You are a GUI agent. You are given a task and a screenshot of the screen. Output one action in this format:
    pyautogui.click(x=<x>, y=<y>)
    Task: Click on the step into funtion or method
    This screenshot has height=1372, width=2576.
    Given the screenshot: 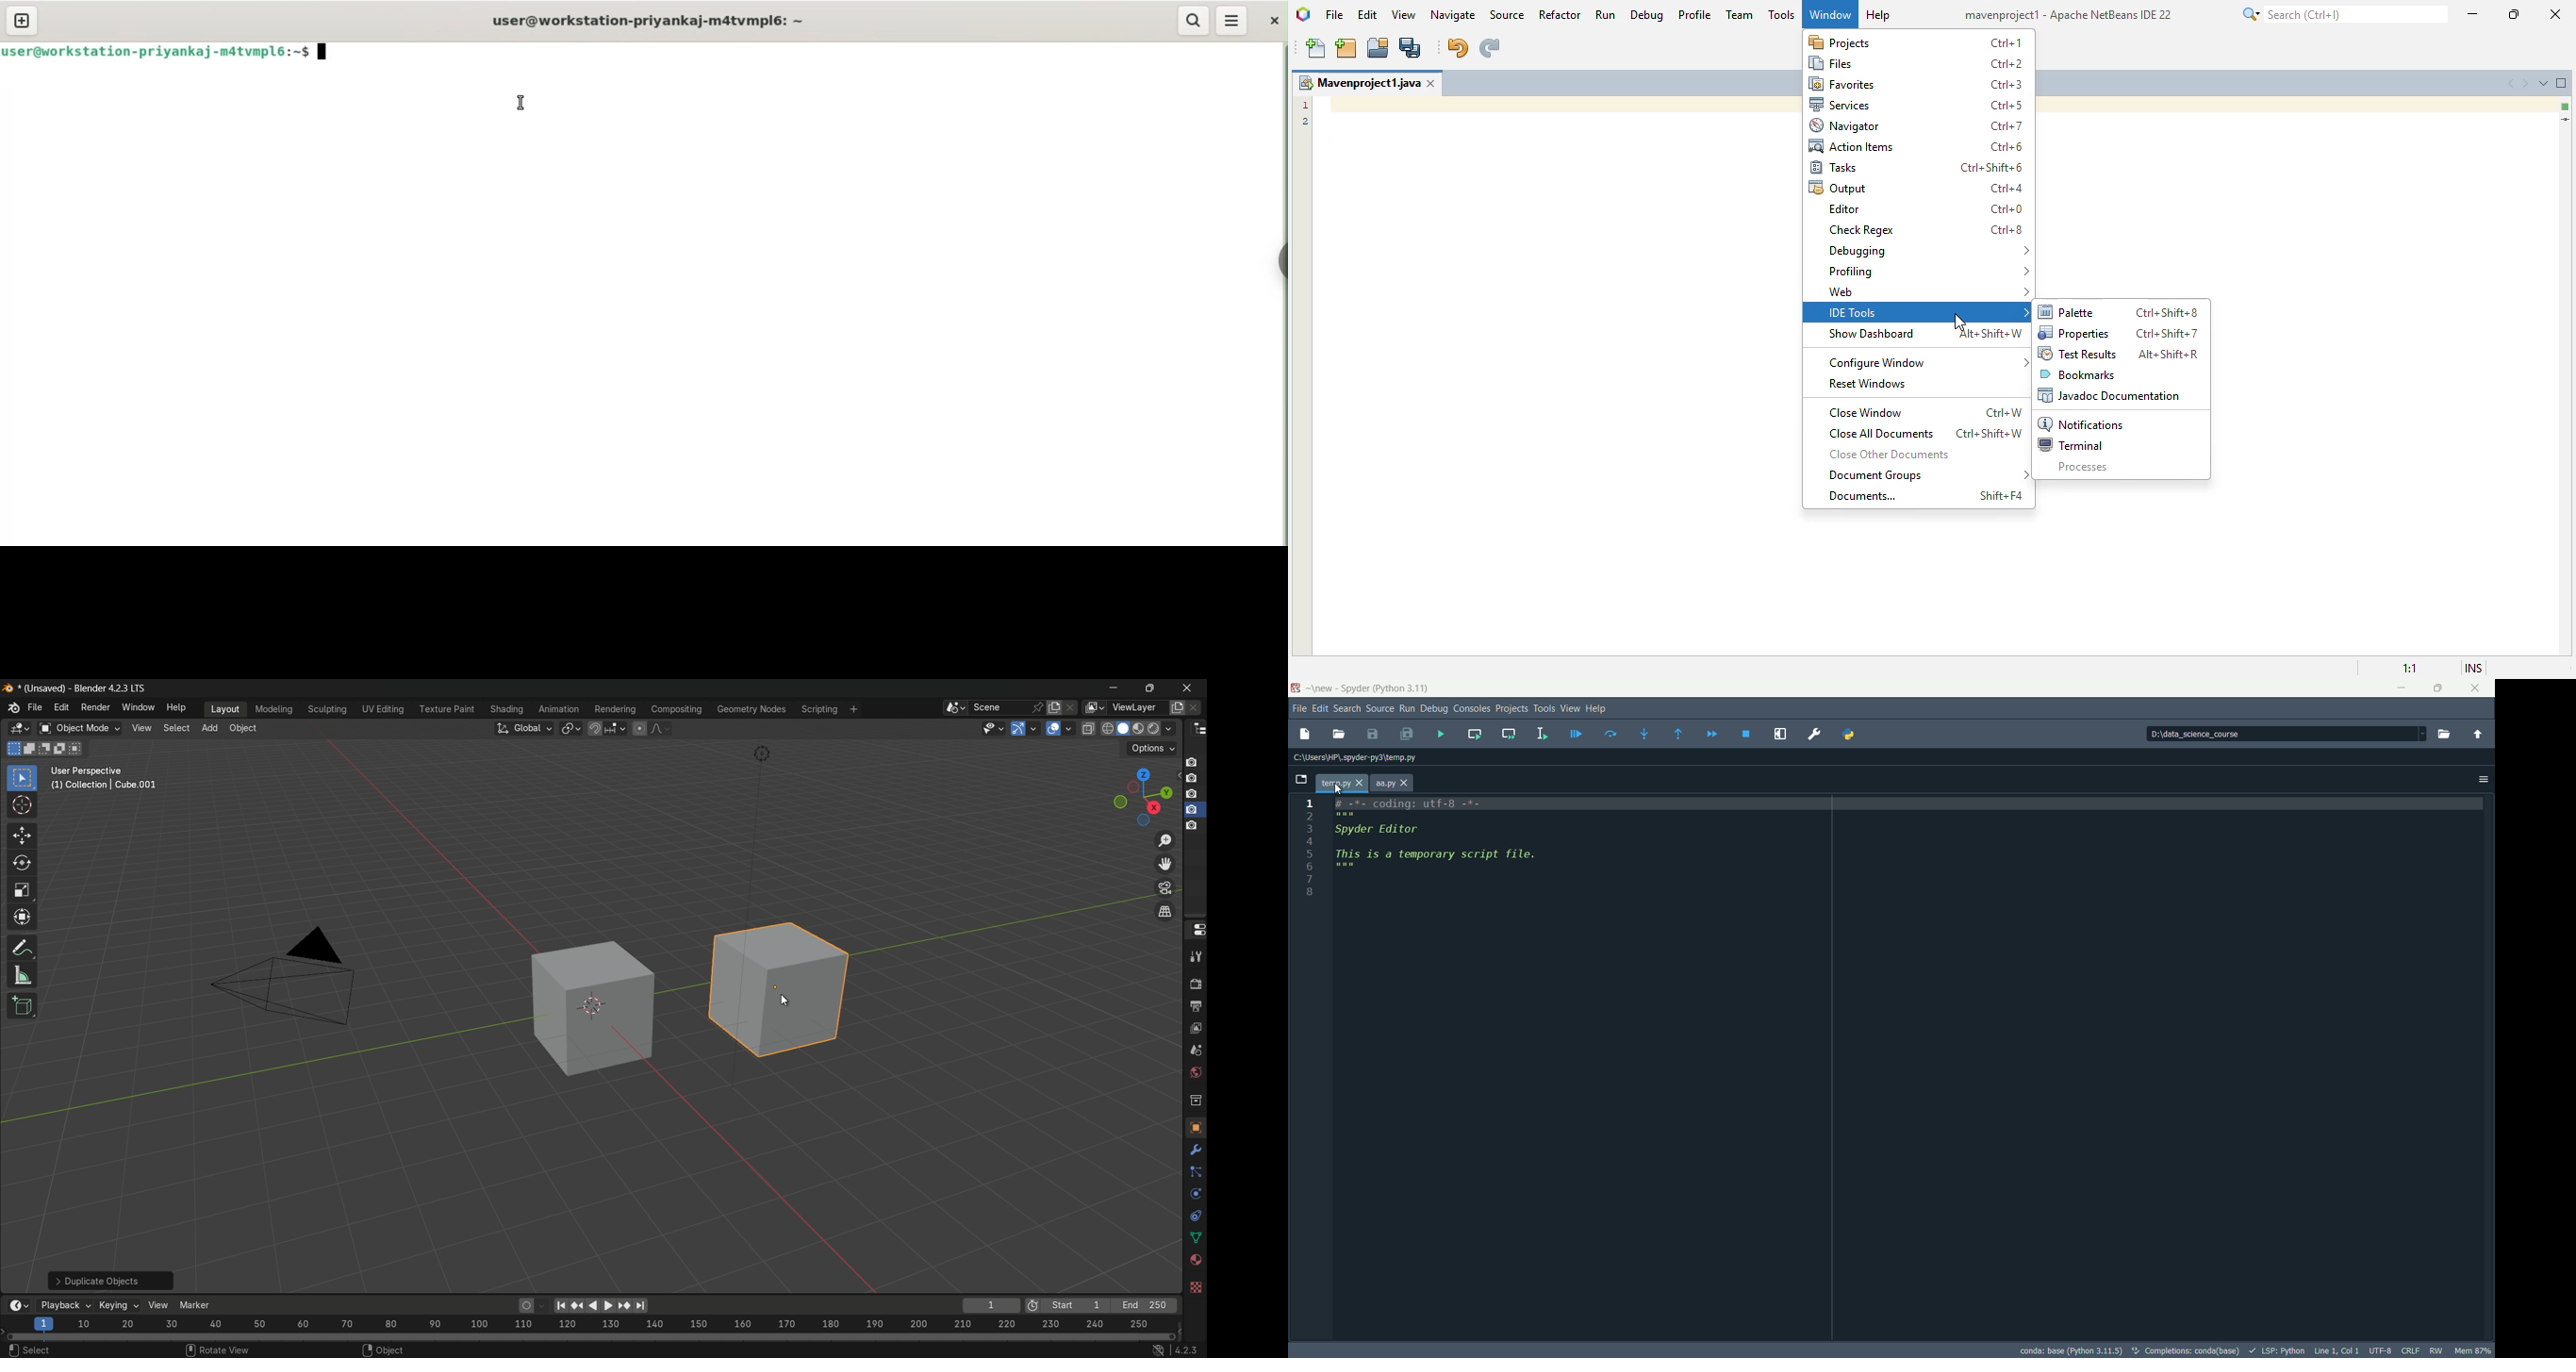 What is the action you would take?
    pyautogui.click(x=1649, y=734)
    